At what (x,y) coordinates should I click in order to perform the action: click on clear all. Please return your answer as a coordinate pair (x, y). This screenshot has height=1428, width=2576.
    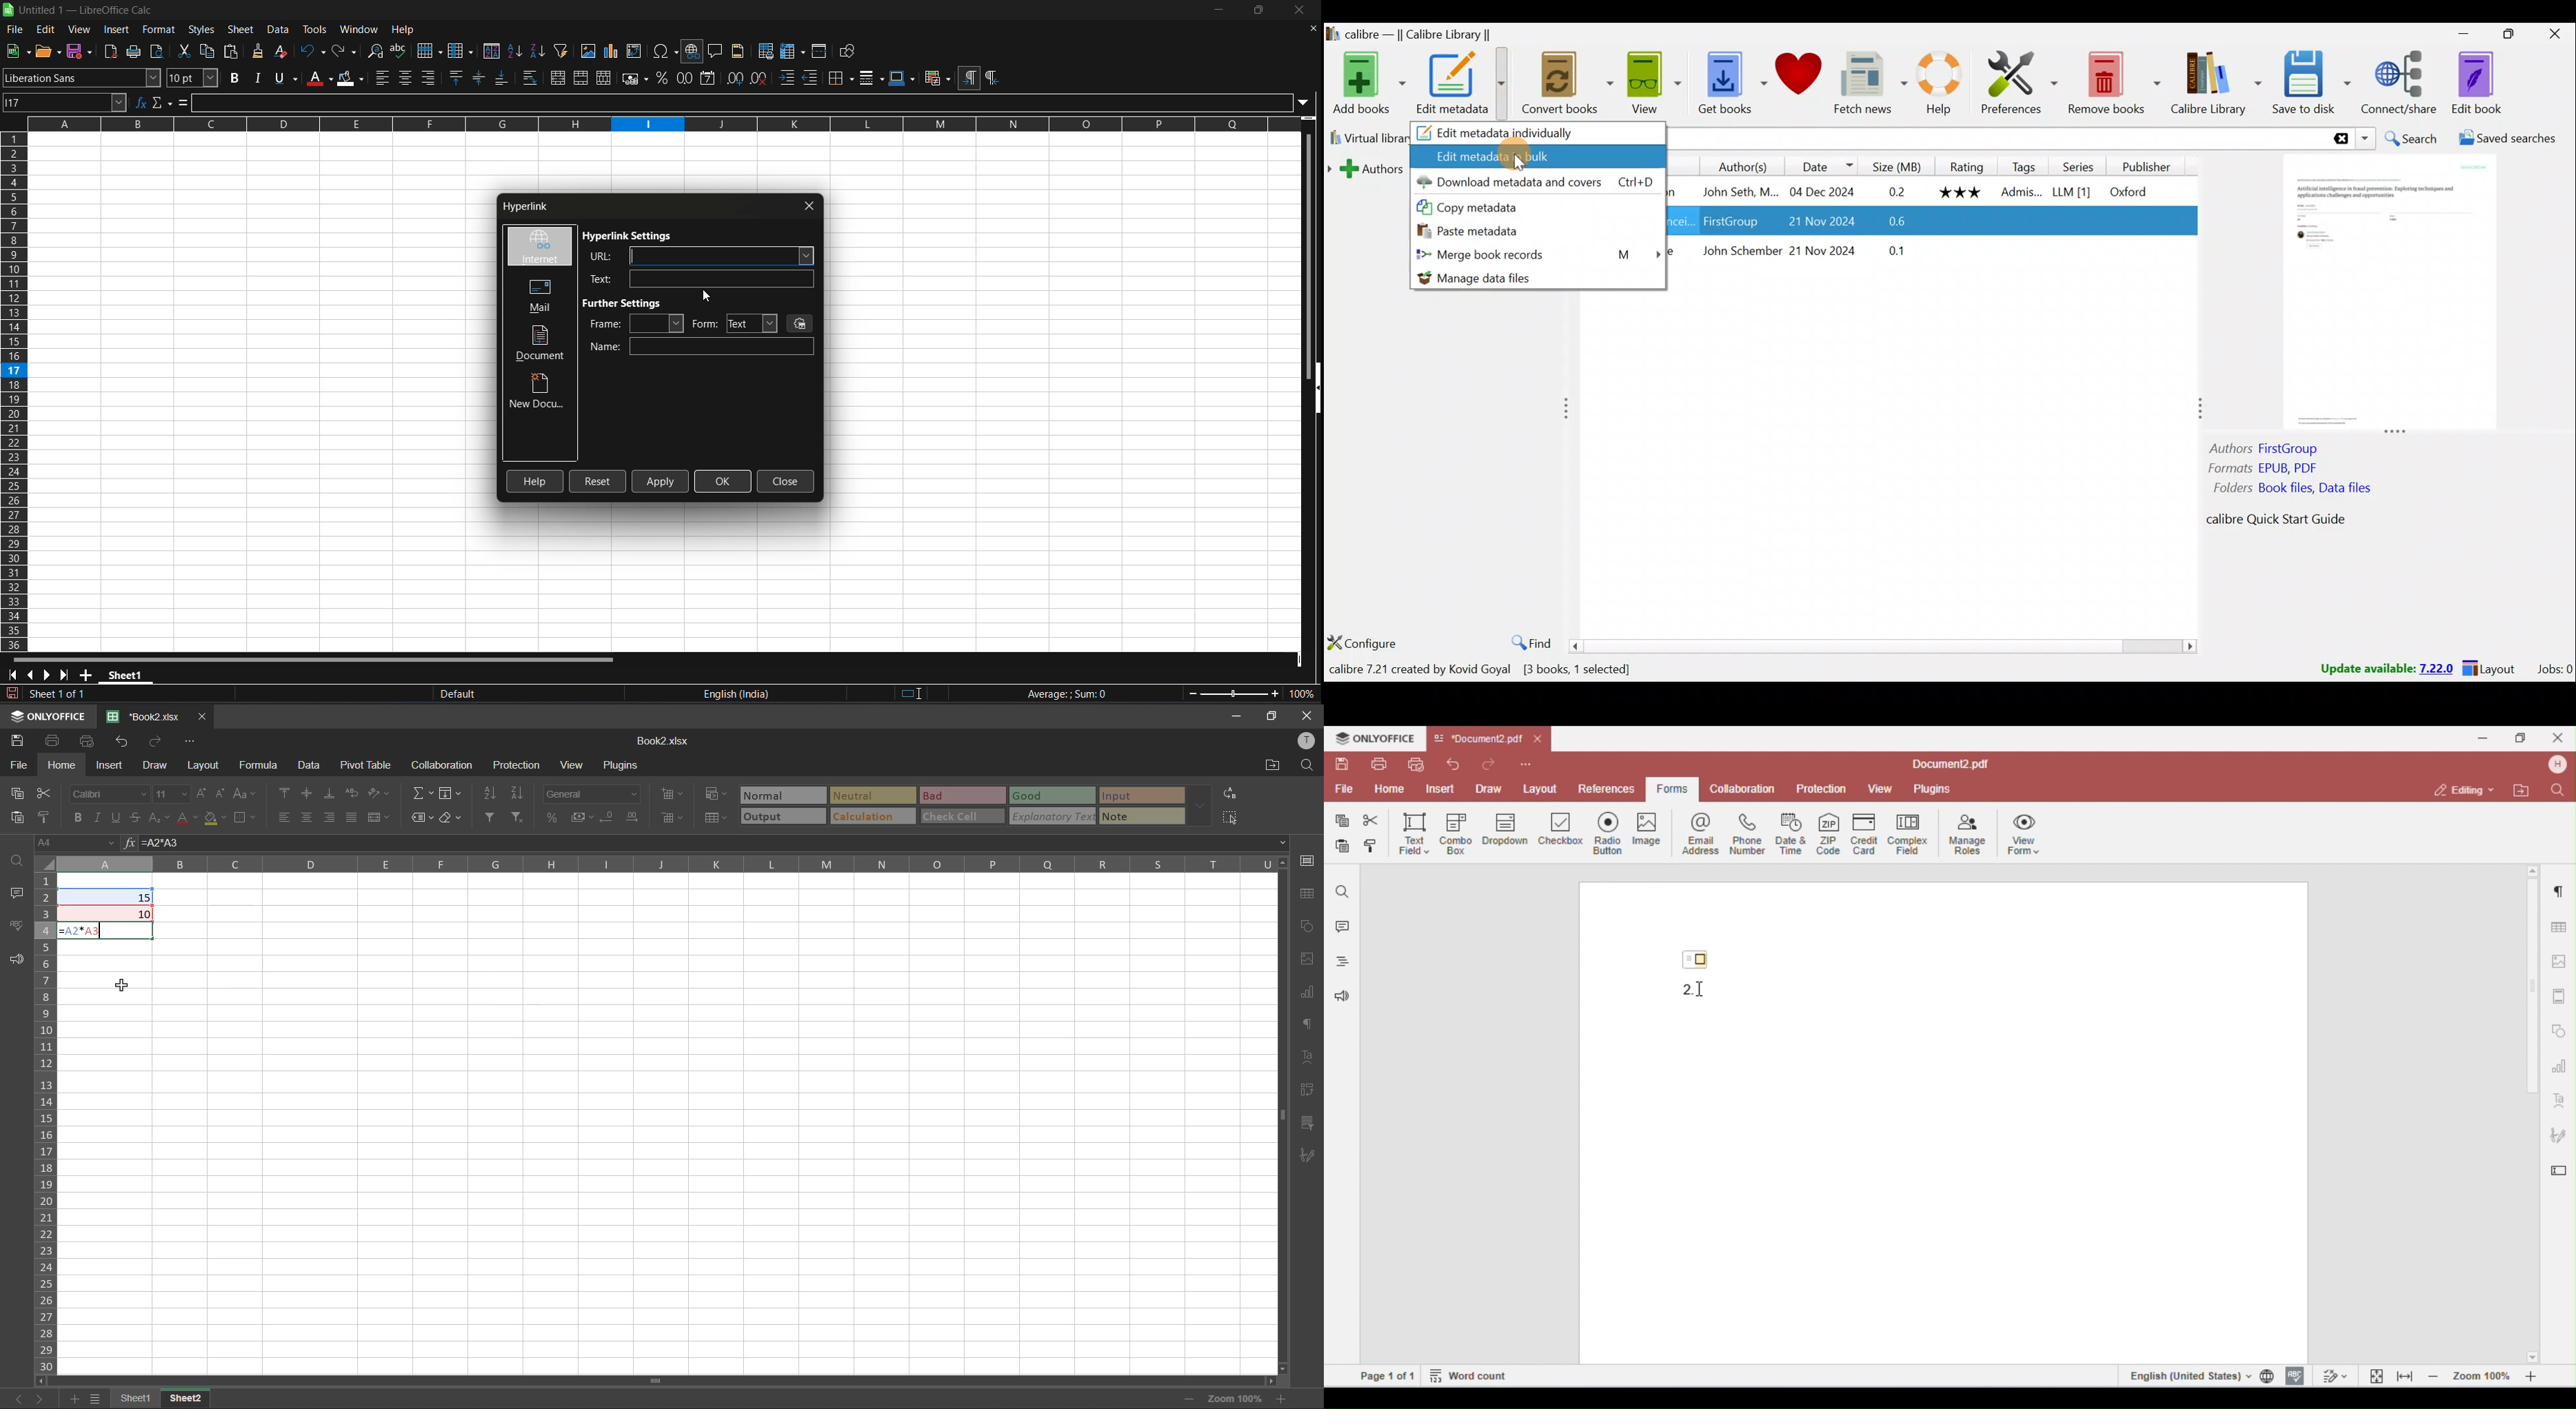
    Looking at the image, I should click on (452, 819).